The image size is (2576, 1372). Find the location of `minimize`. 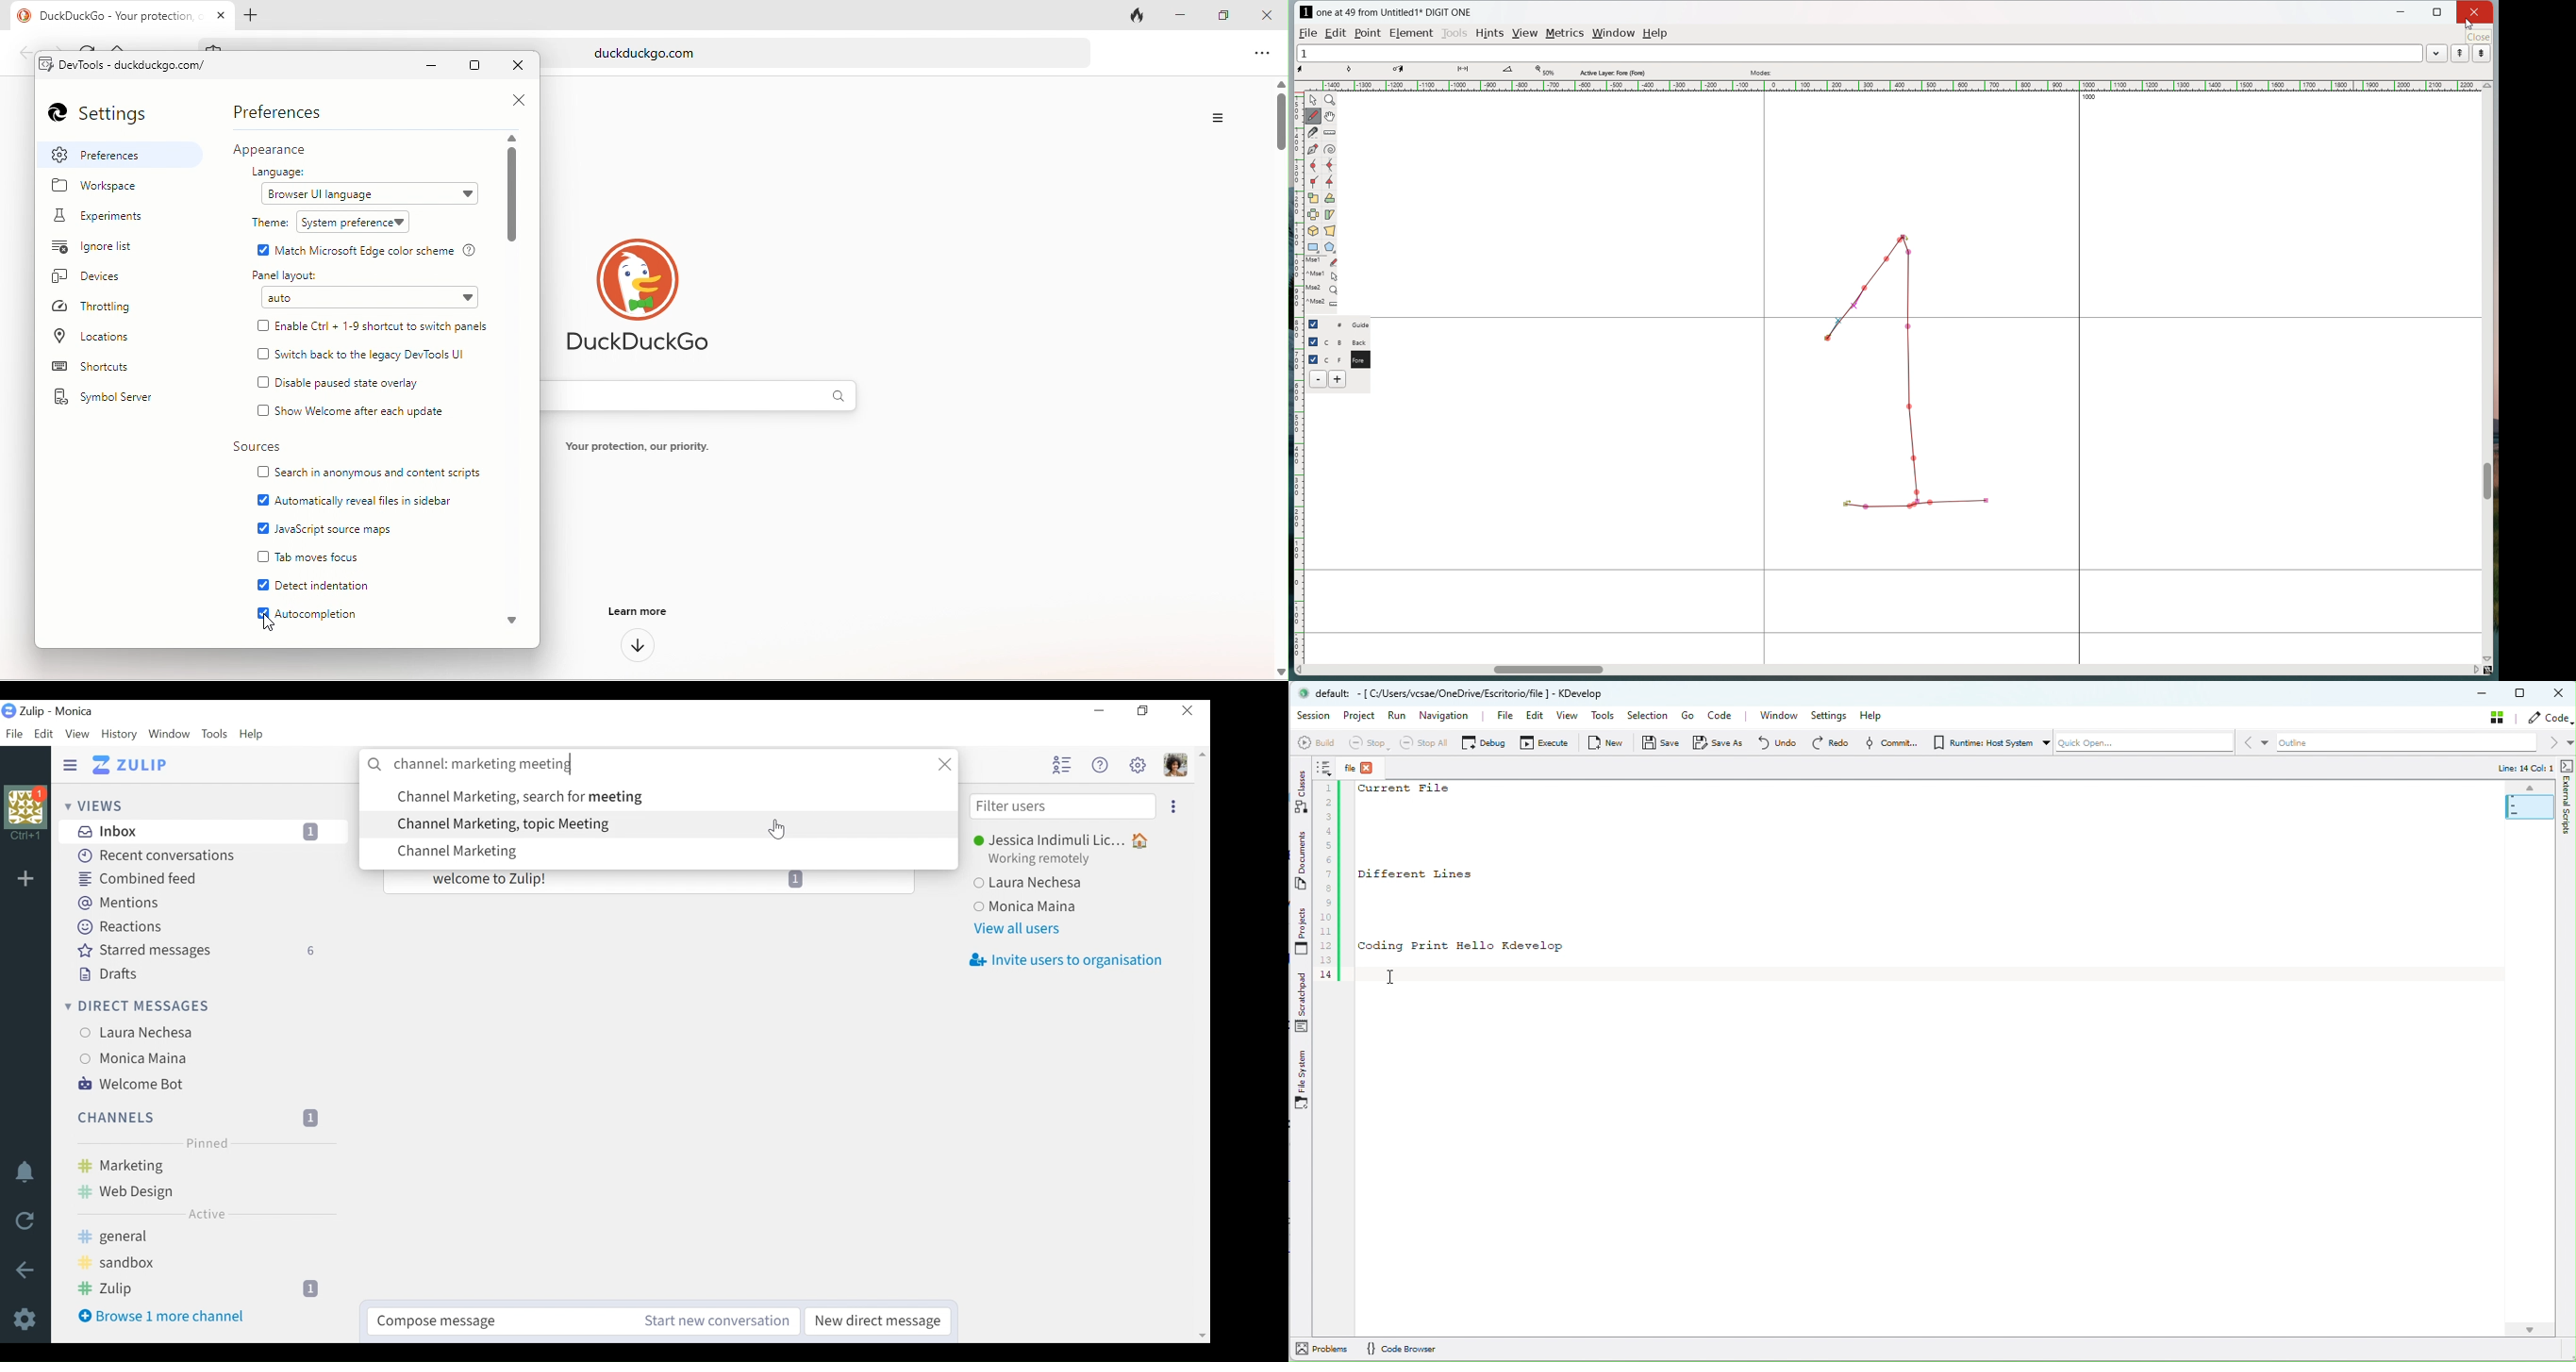

minimize is located at coordinates (1098, 710).